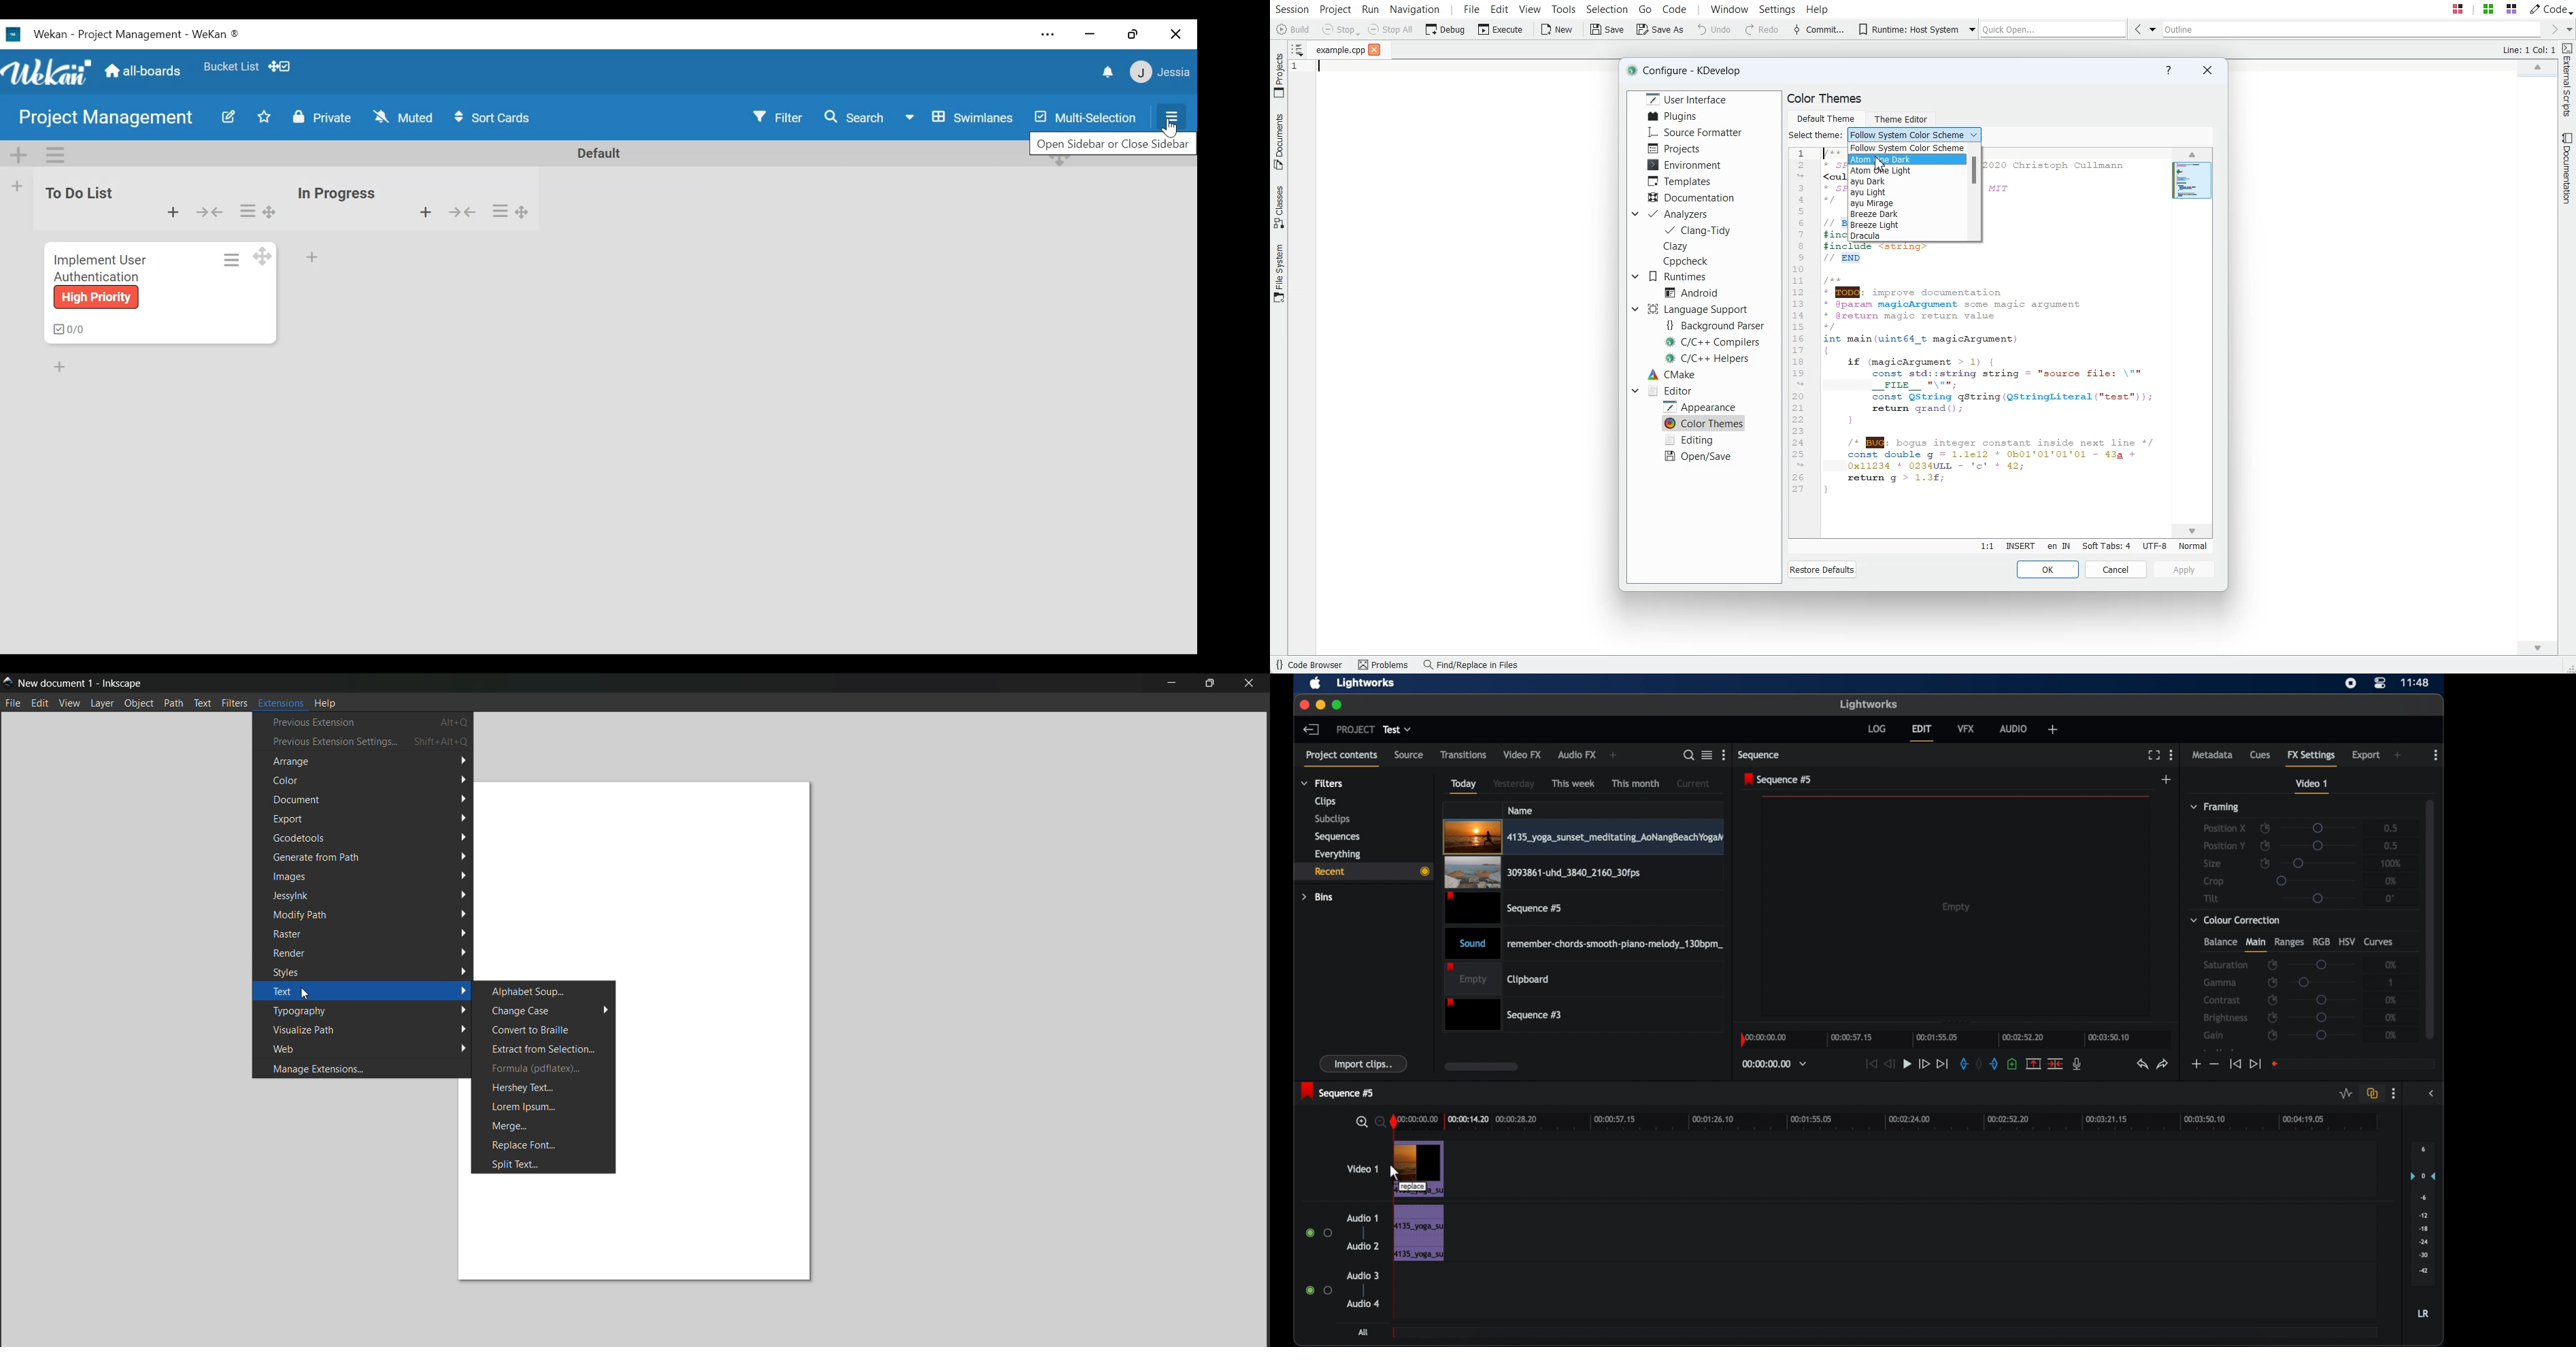 This screenshot has height=1372, width=2576. What do you see at coordinates (13, 703) in the screenshot?
I see `file` at bounding box center [13, 703].